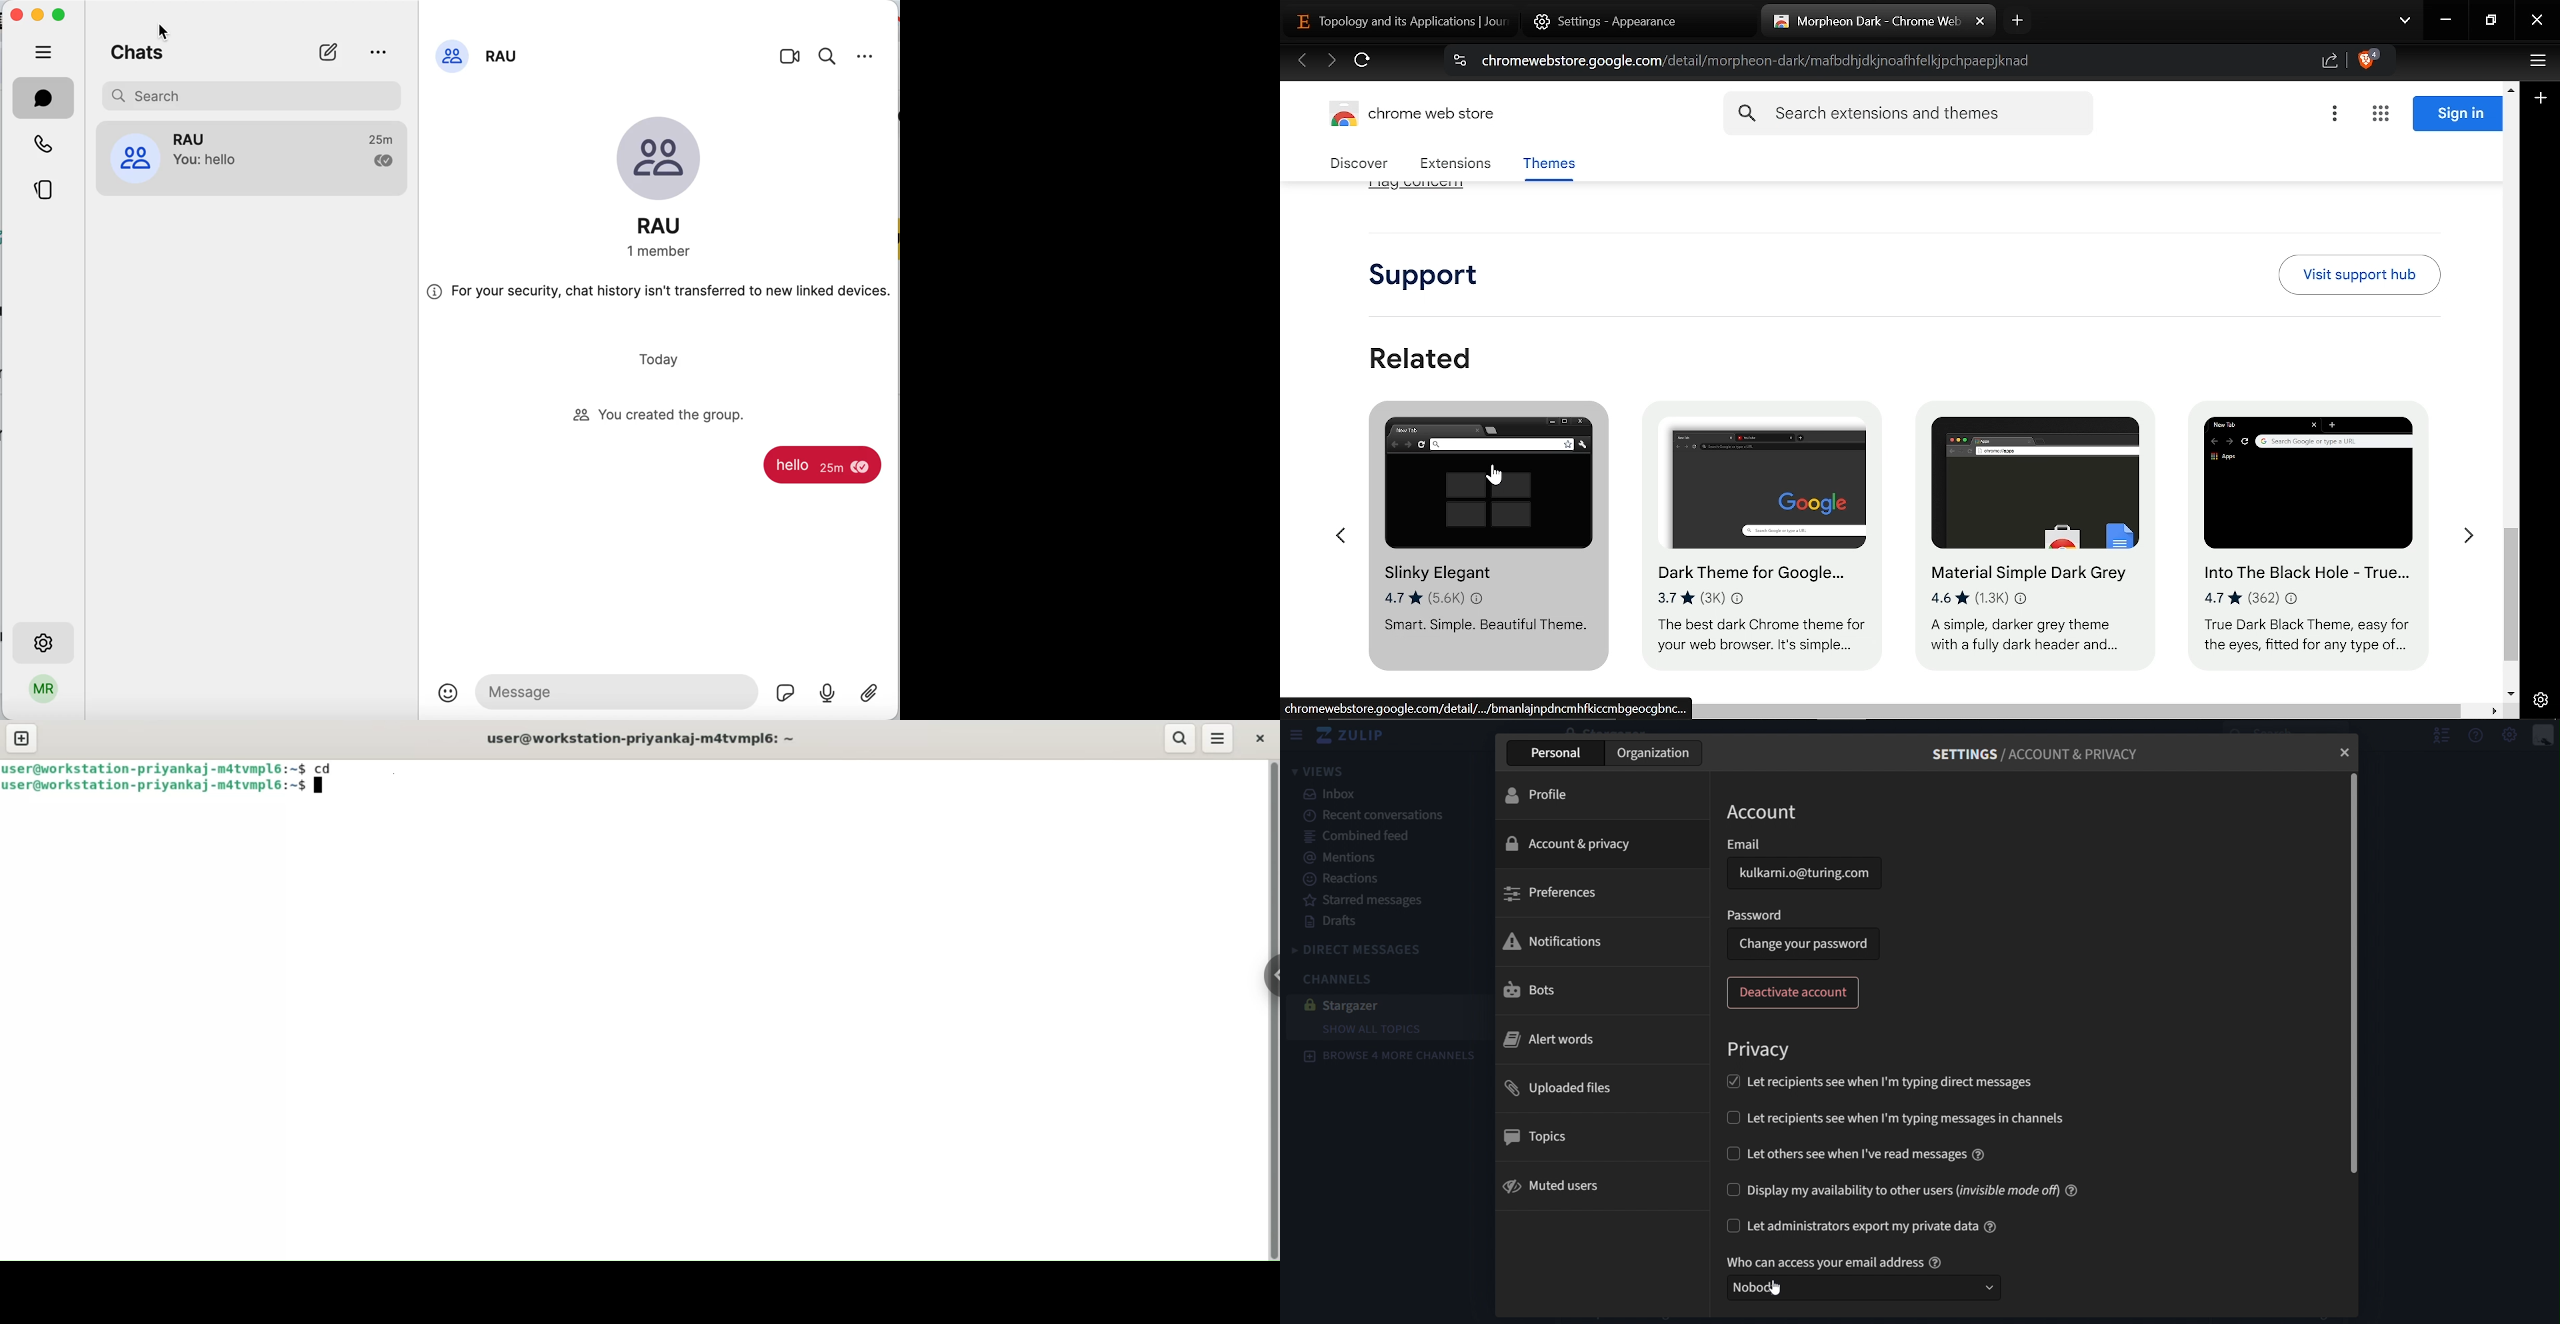 This screenshot has width=2576, height=1344. I want to click on chat, so click(44, 98).